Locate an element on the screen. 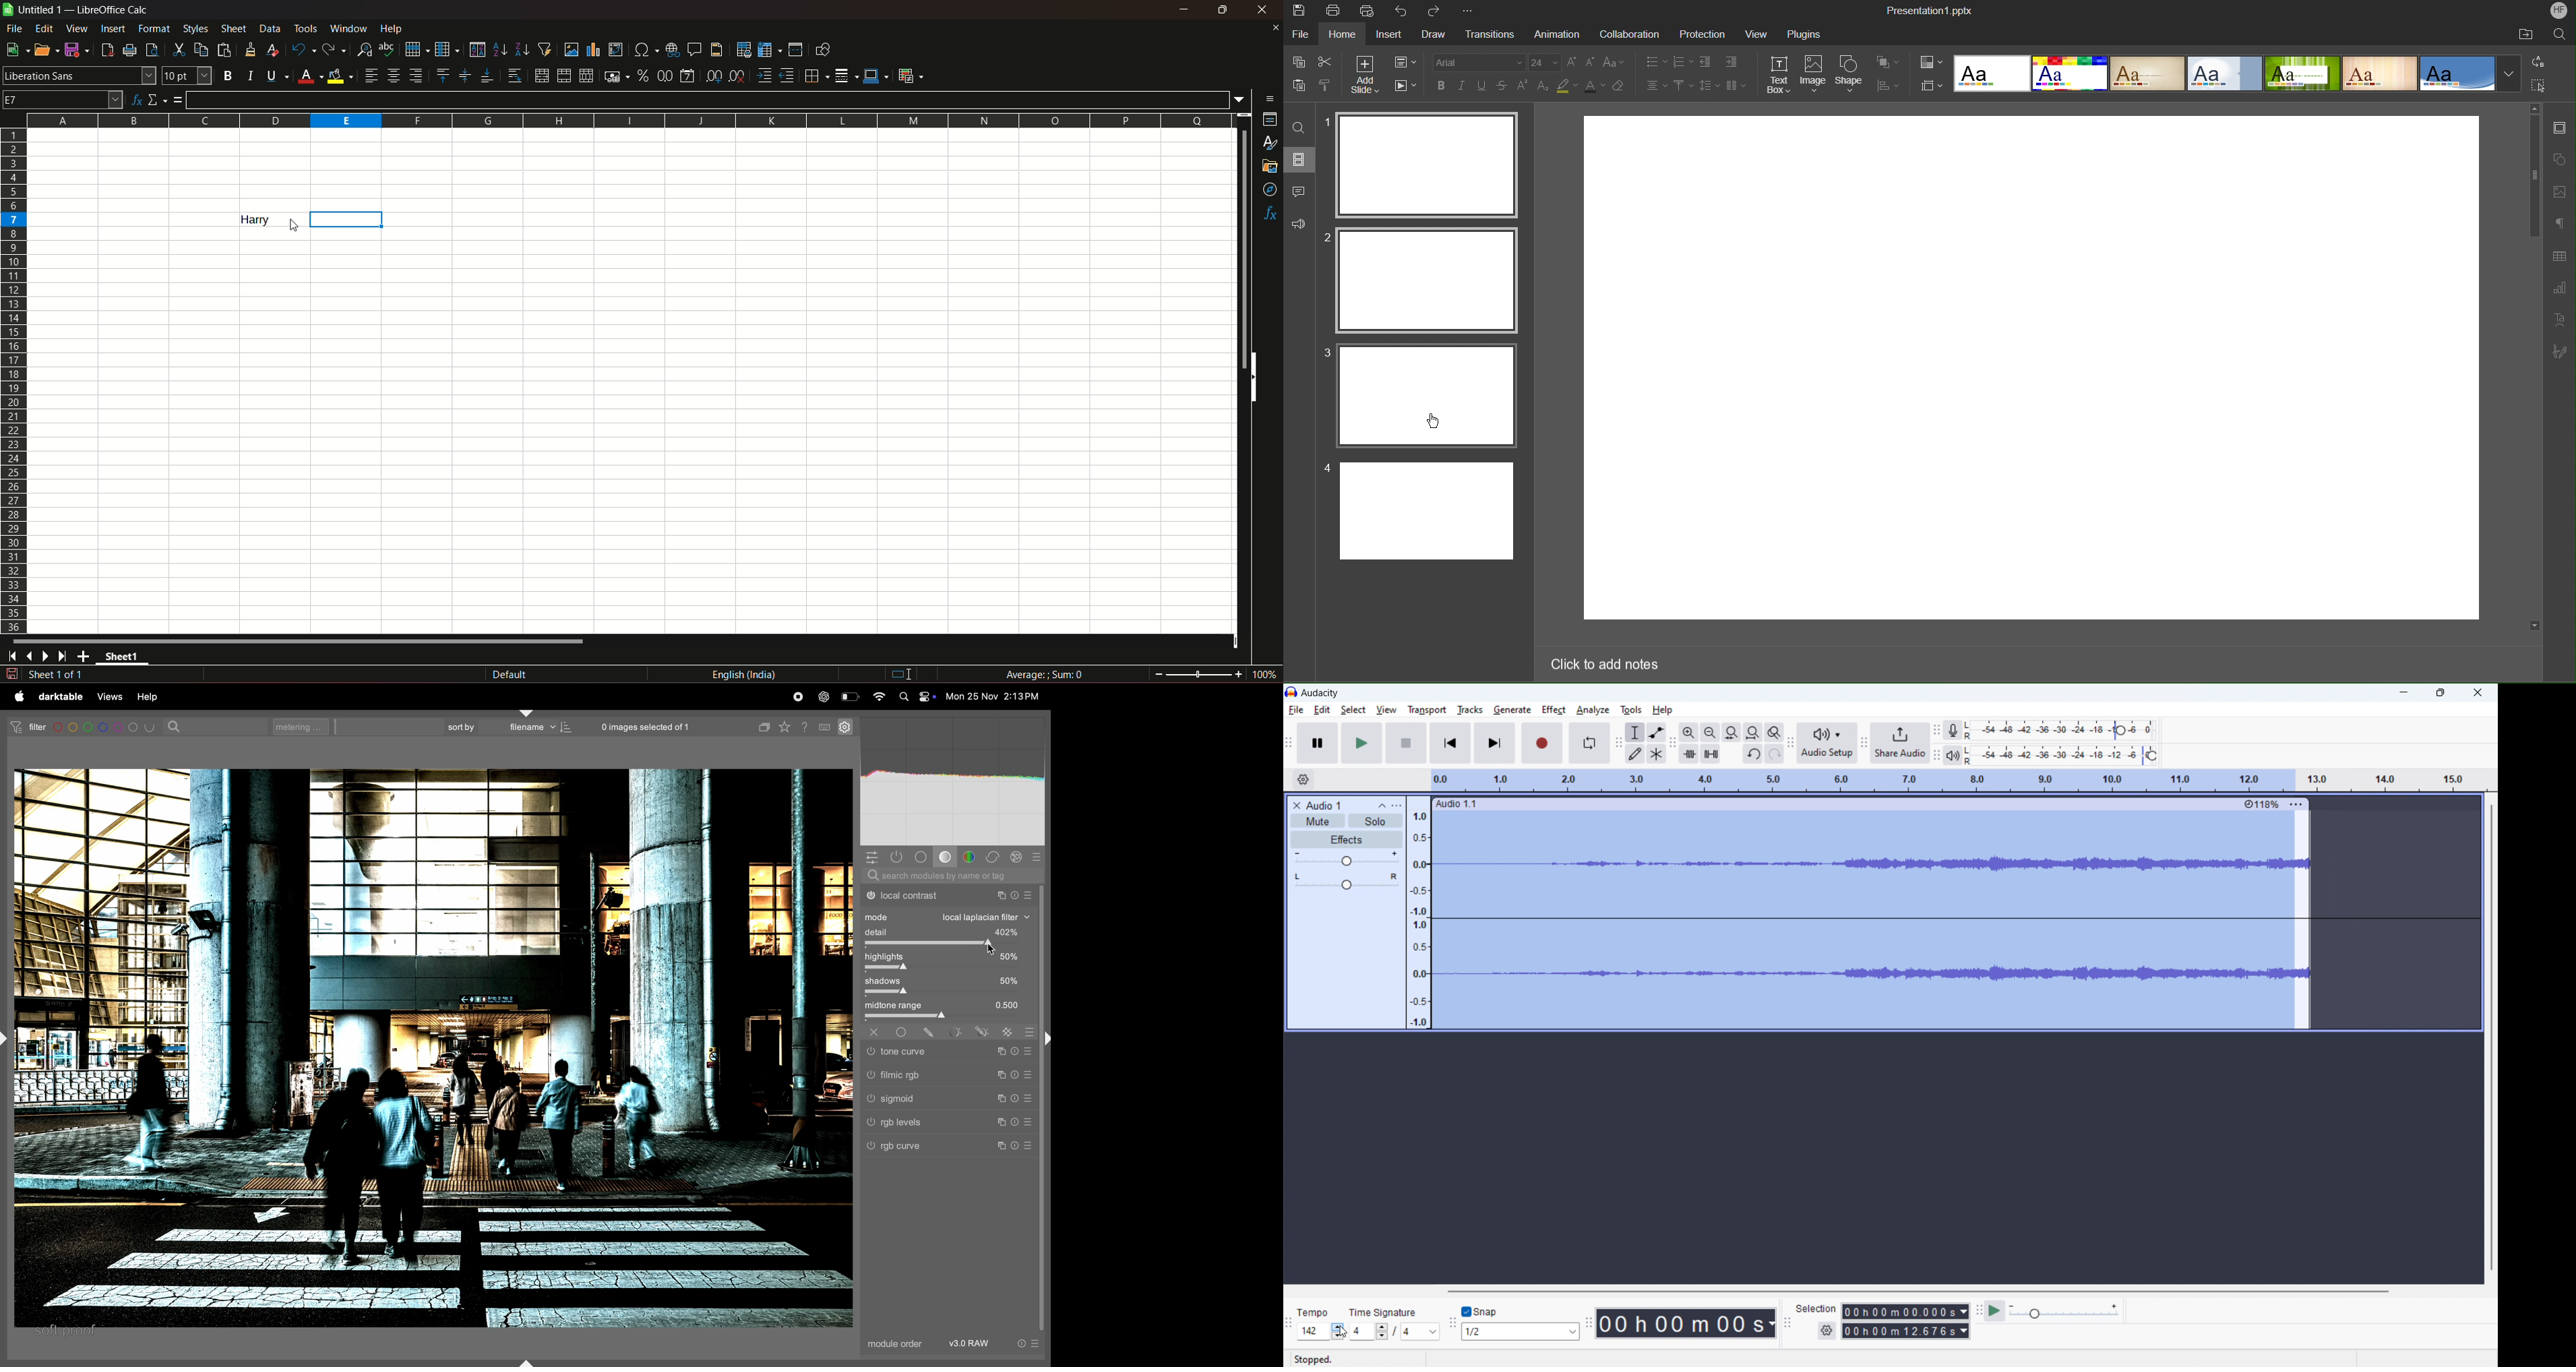 Image resolution: width=2576 pixels, height=1372 pixels. spelling is located at coordinates (388, 49).